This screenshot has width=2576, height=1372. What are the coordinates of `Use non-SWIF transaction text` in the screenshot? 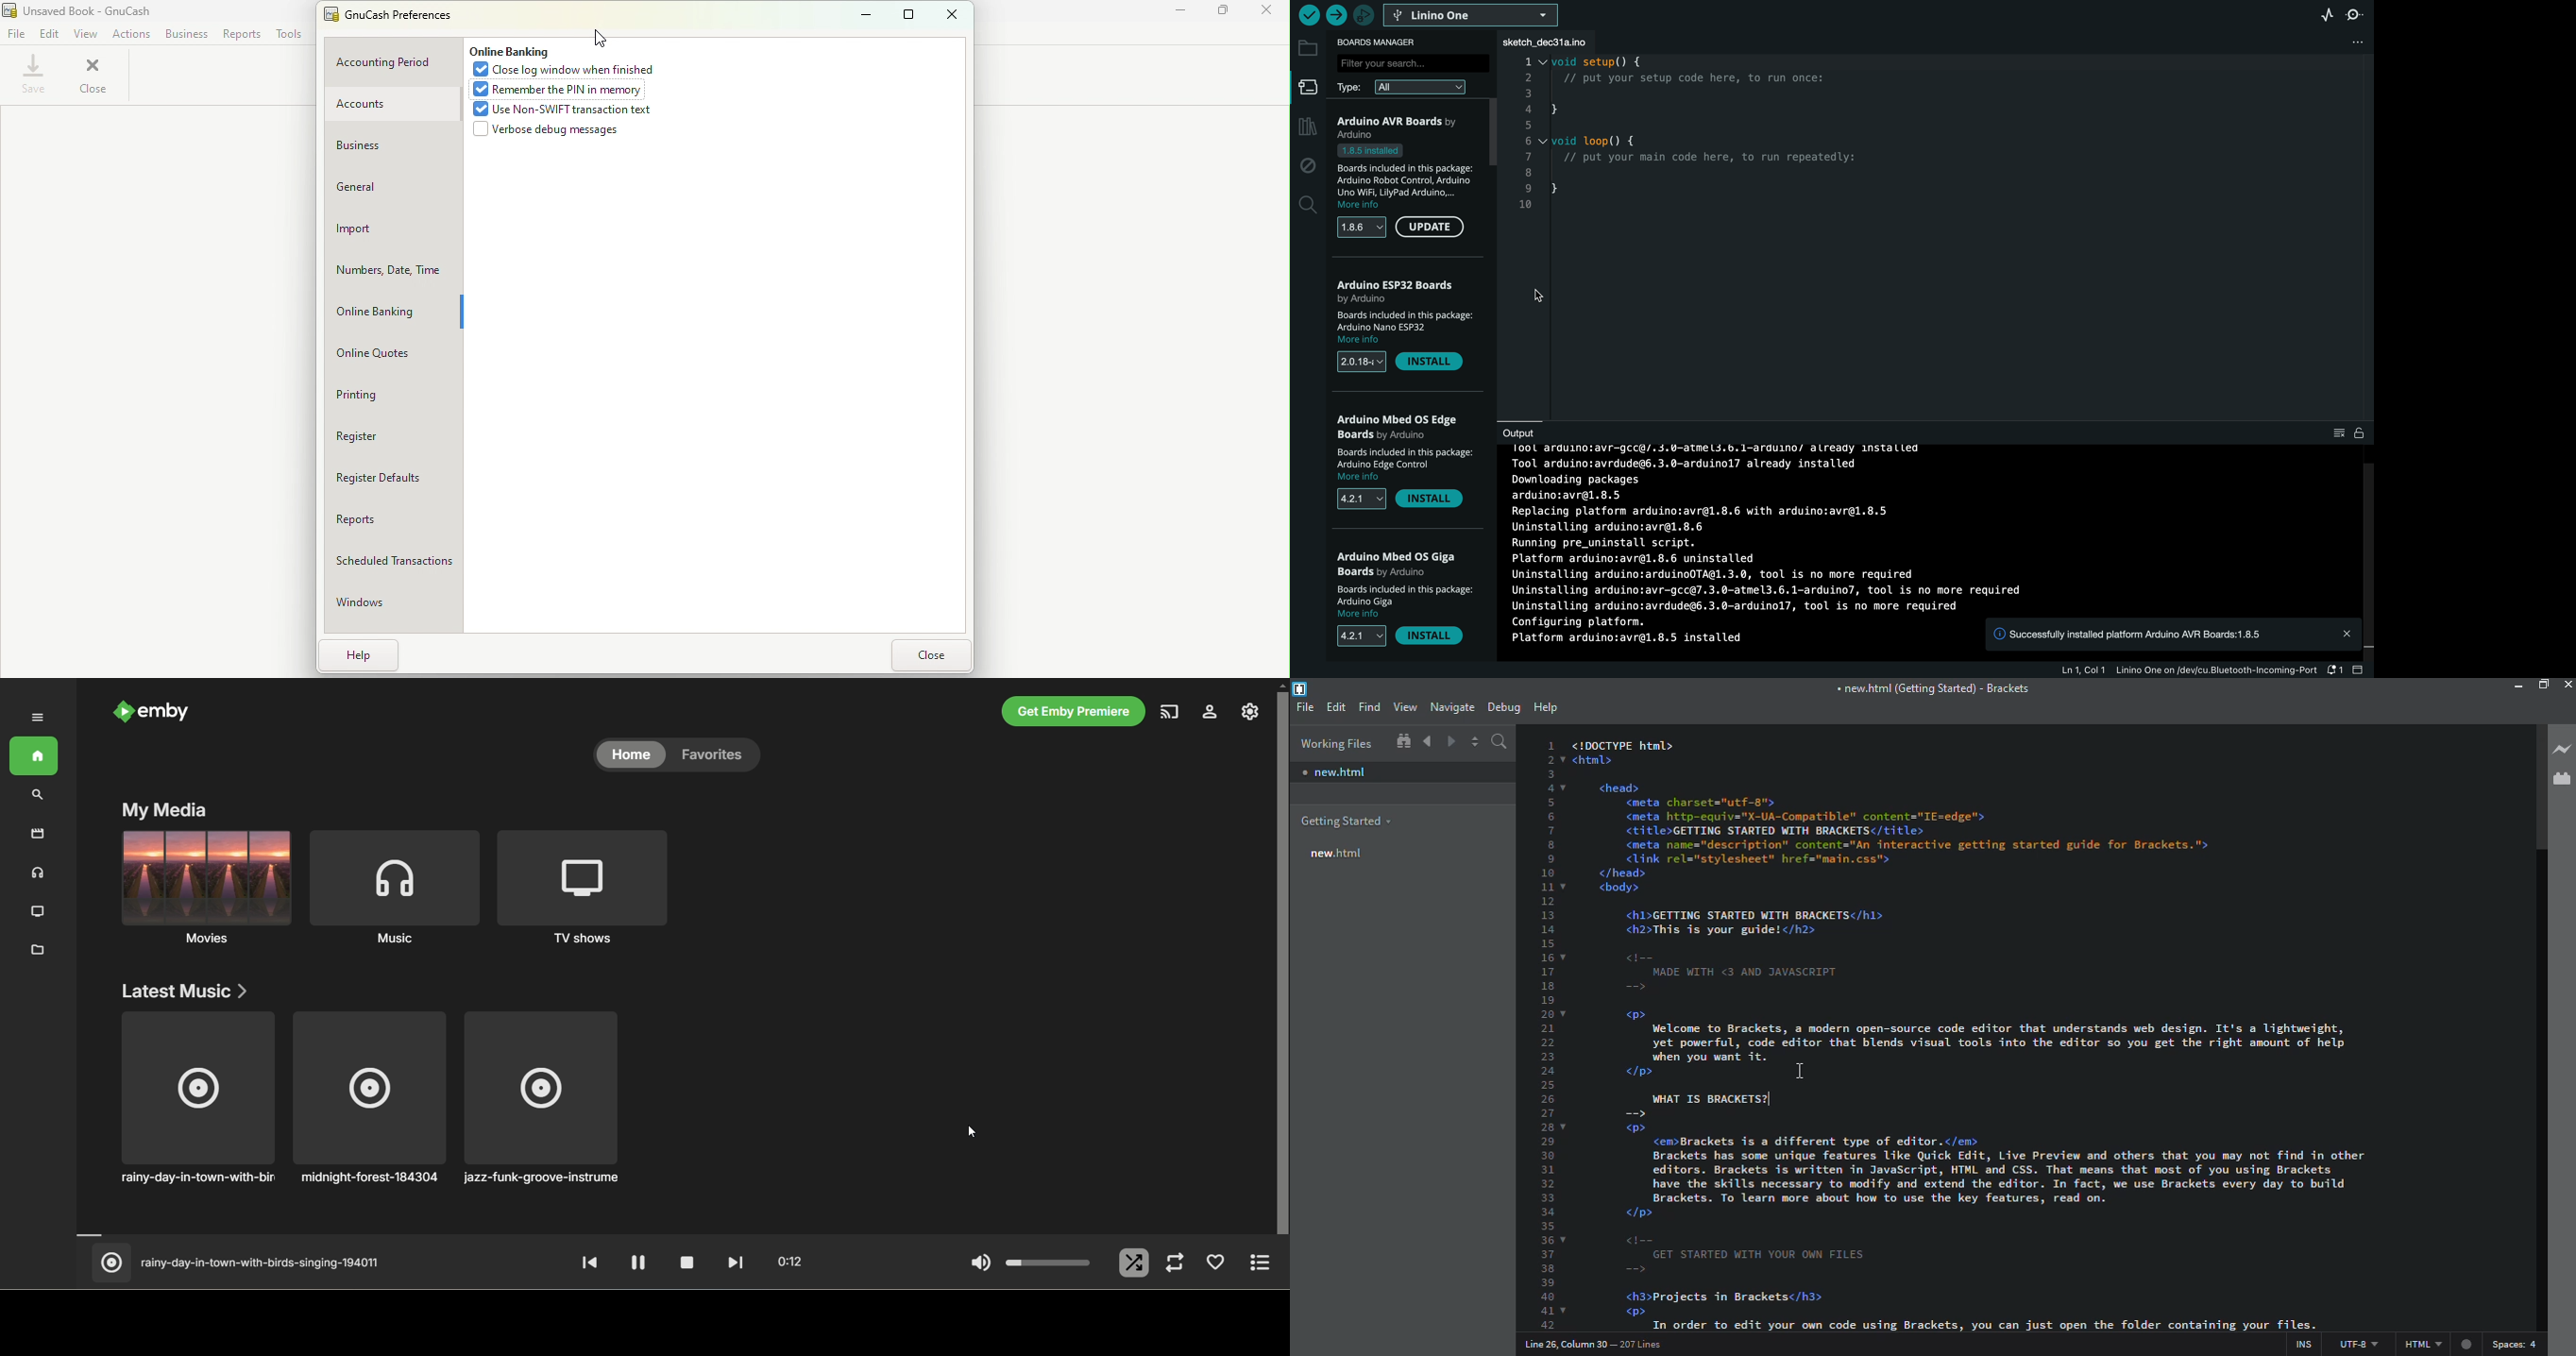 It's located at (561, 110).